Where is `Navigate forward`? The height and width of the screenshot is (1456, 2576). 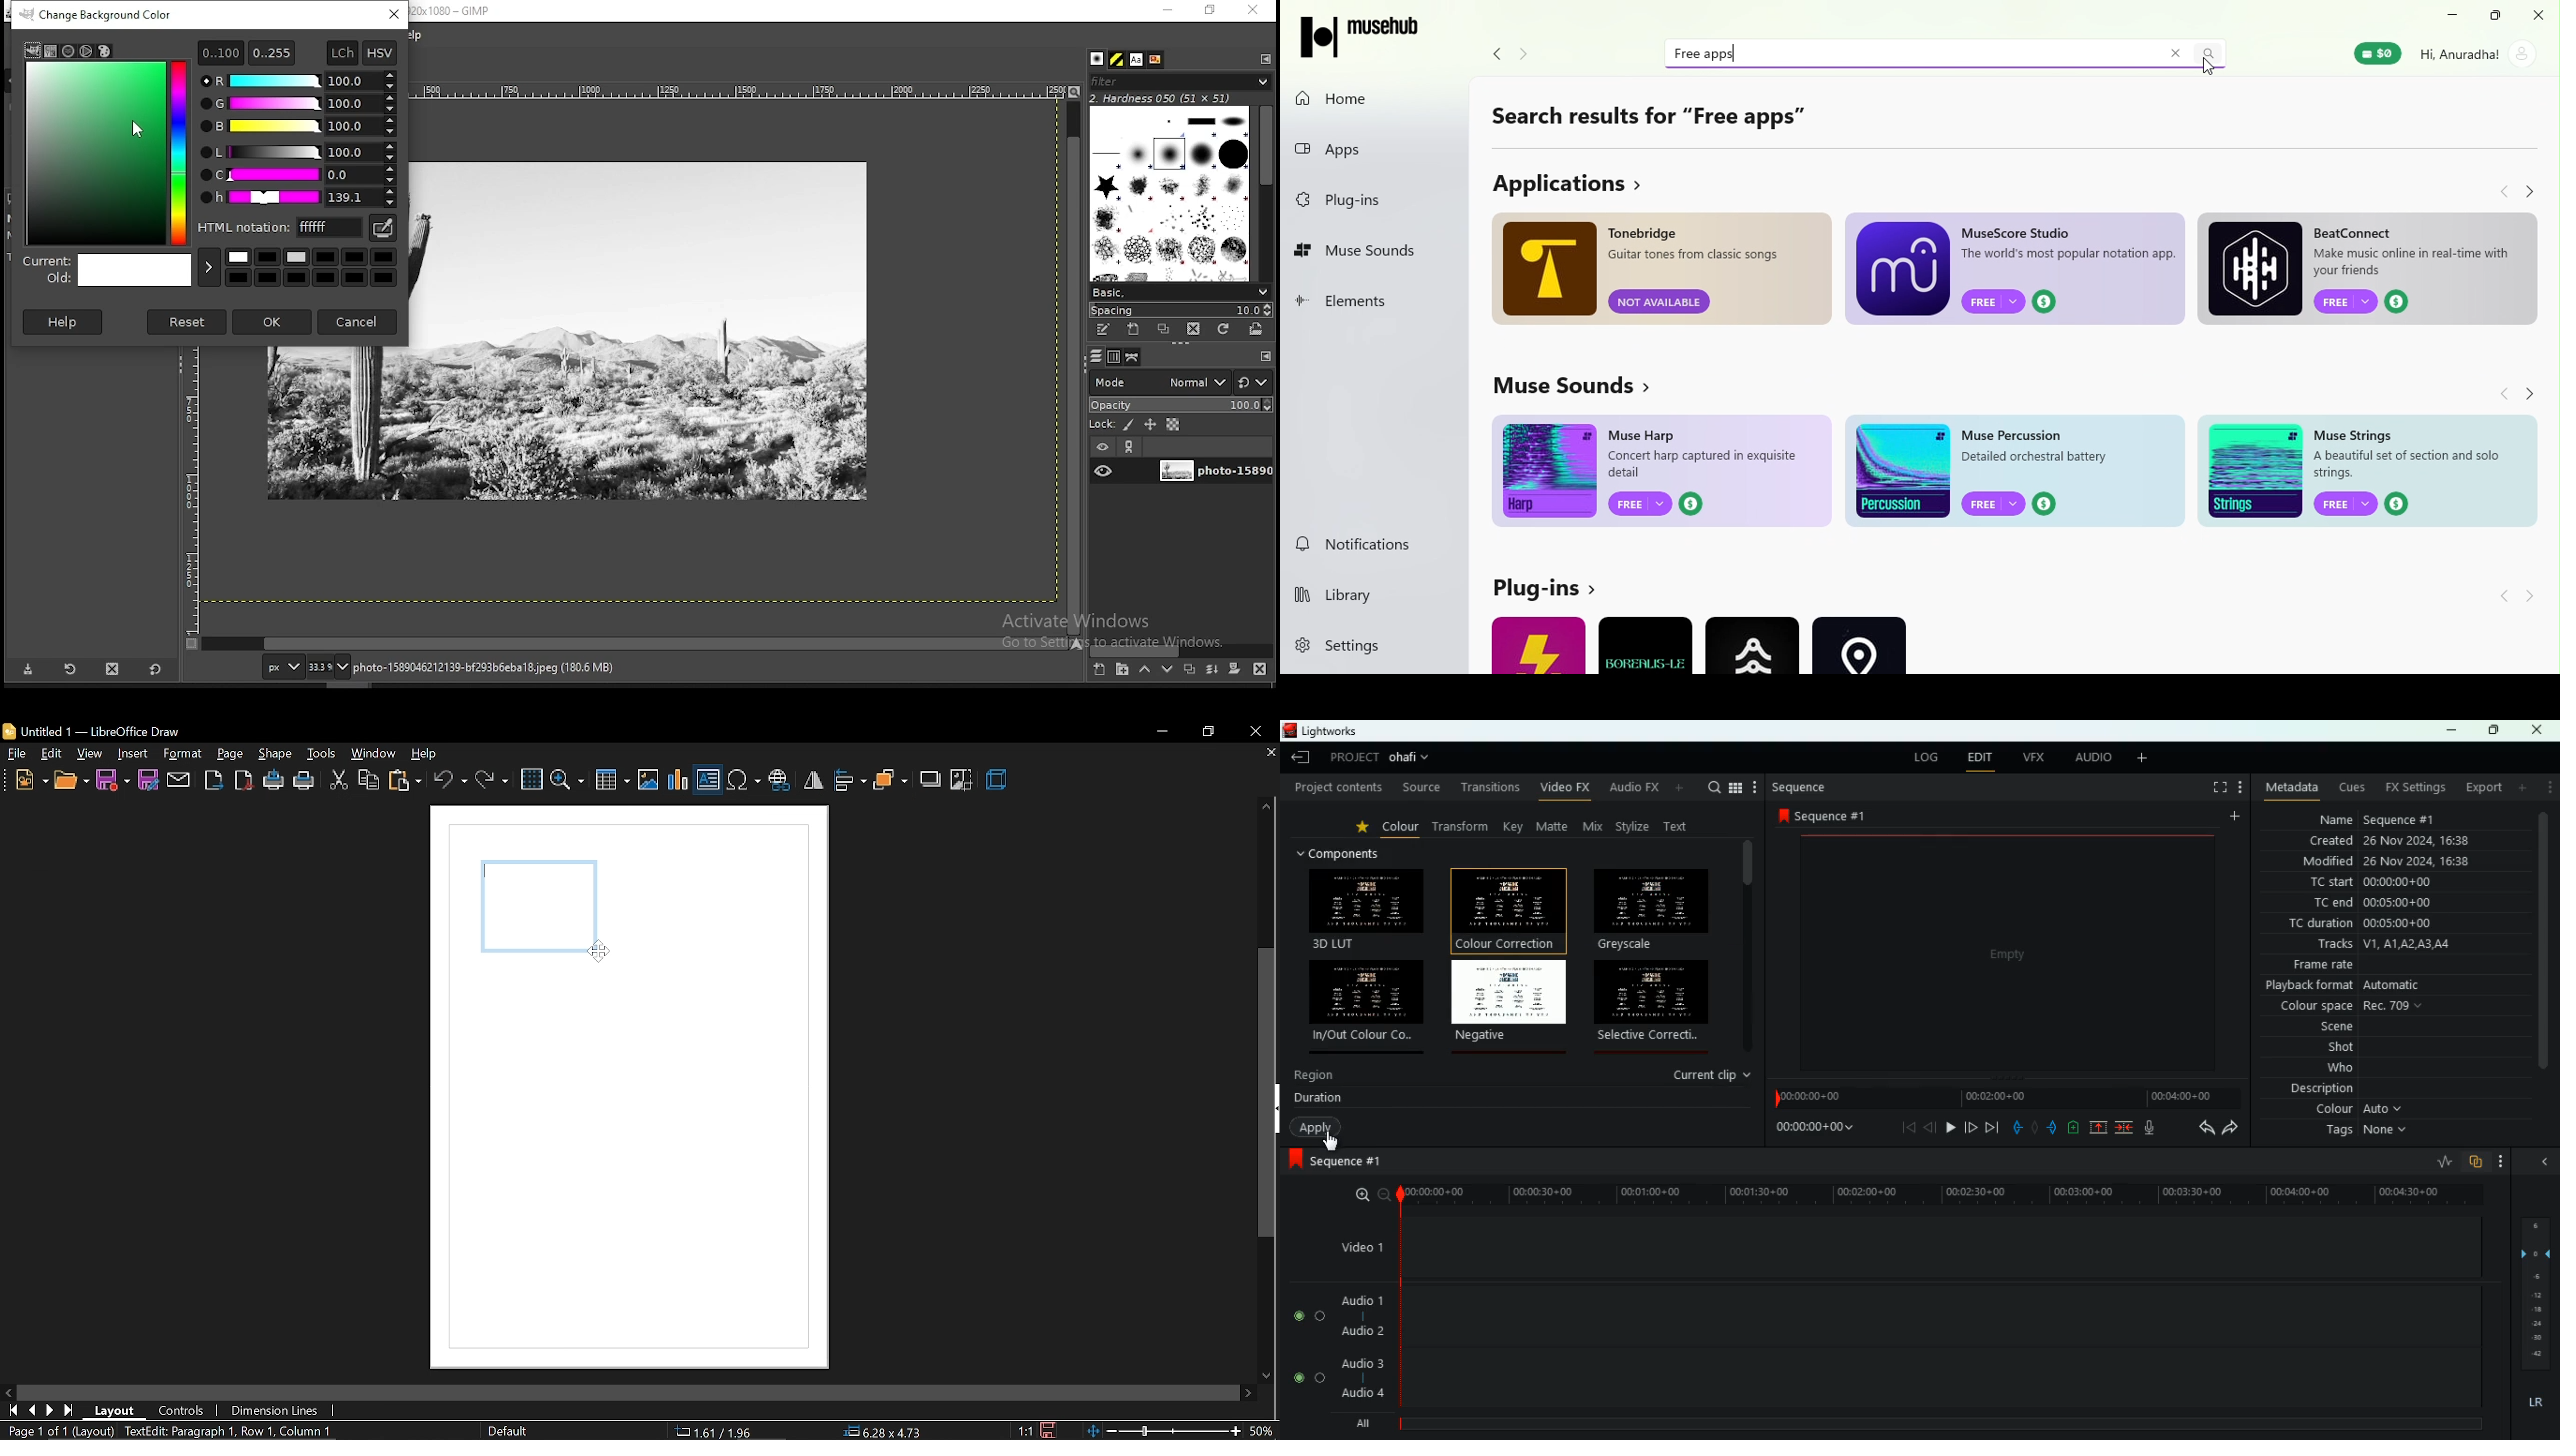 Navigate forward is located at coordinates (2531, 190).